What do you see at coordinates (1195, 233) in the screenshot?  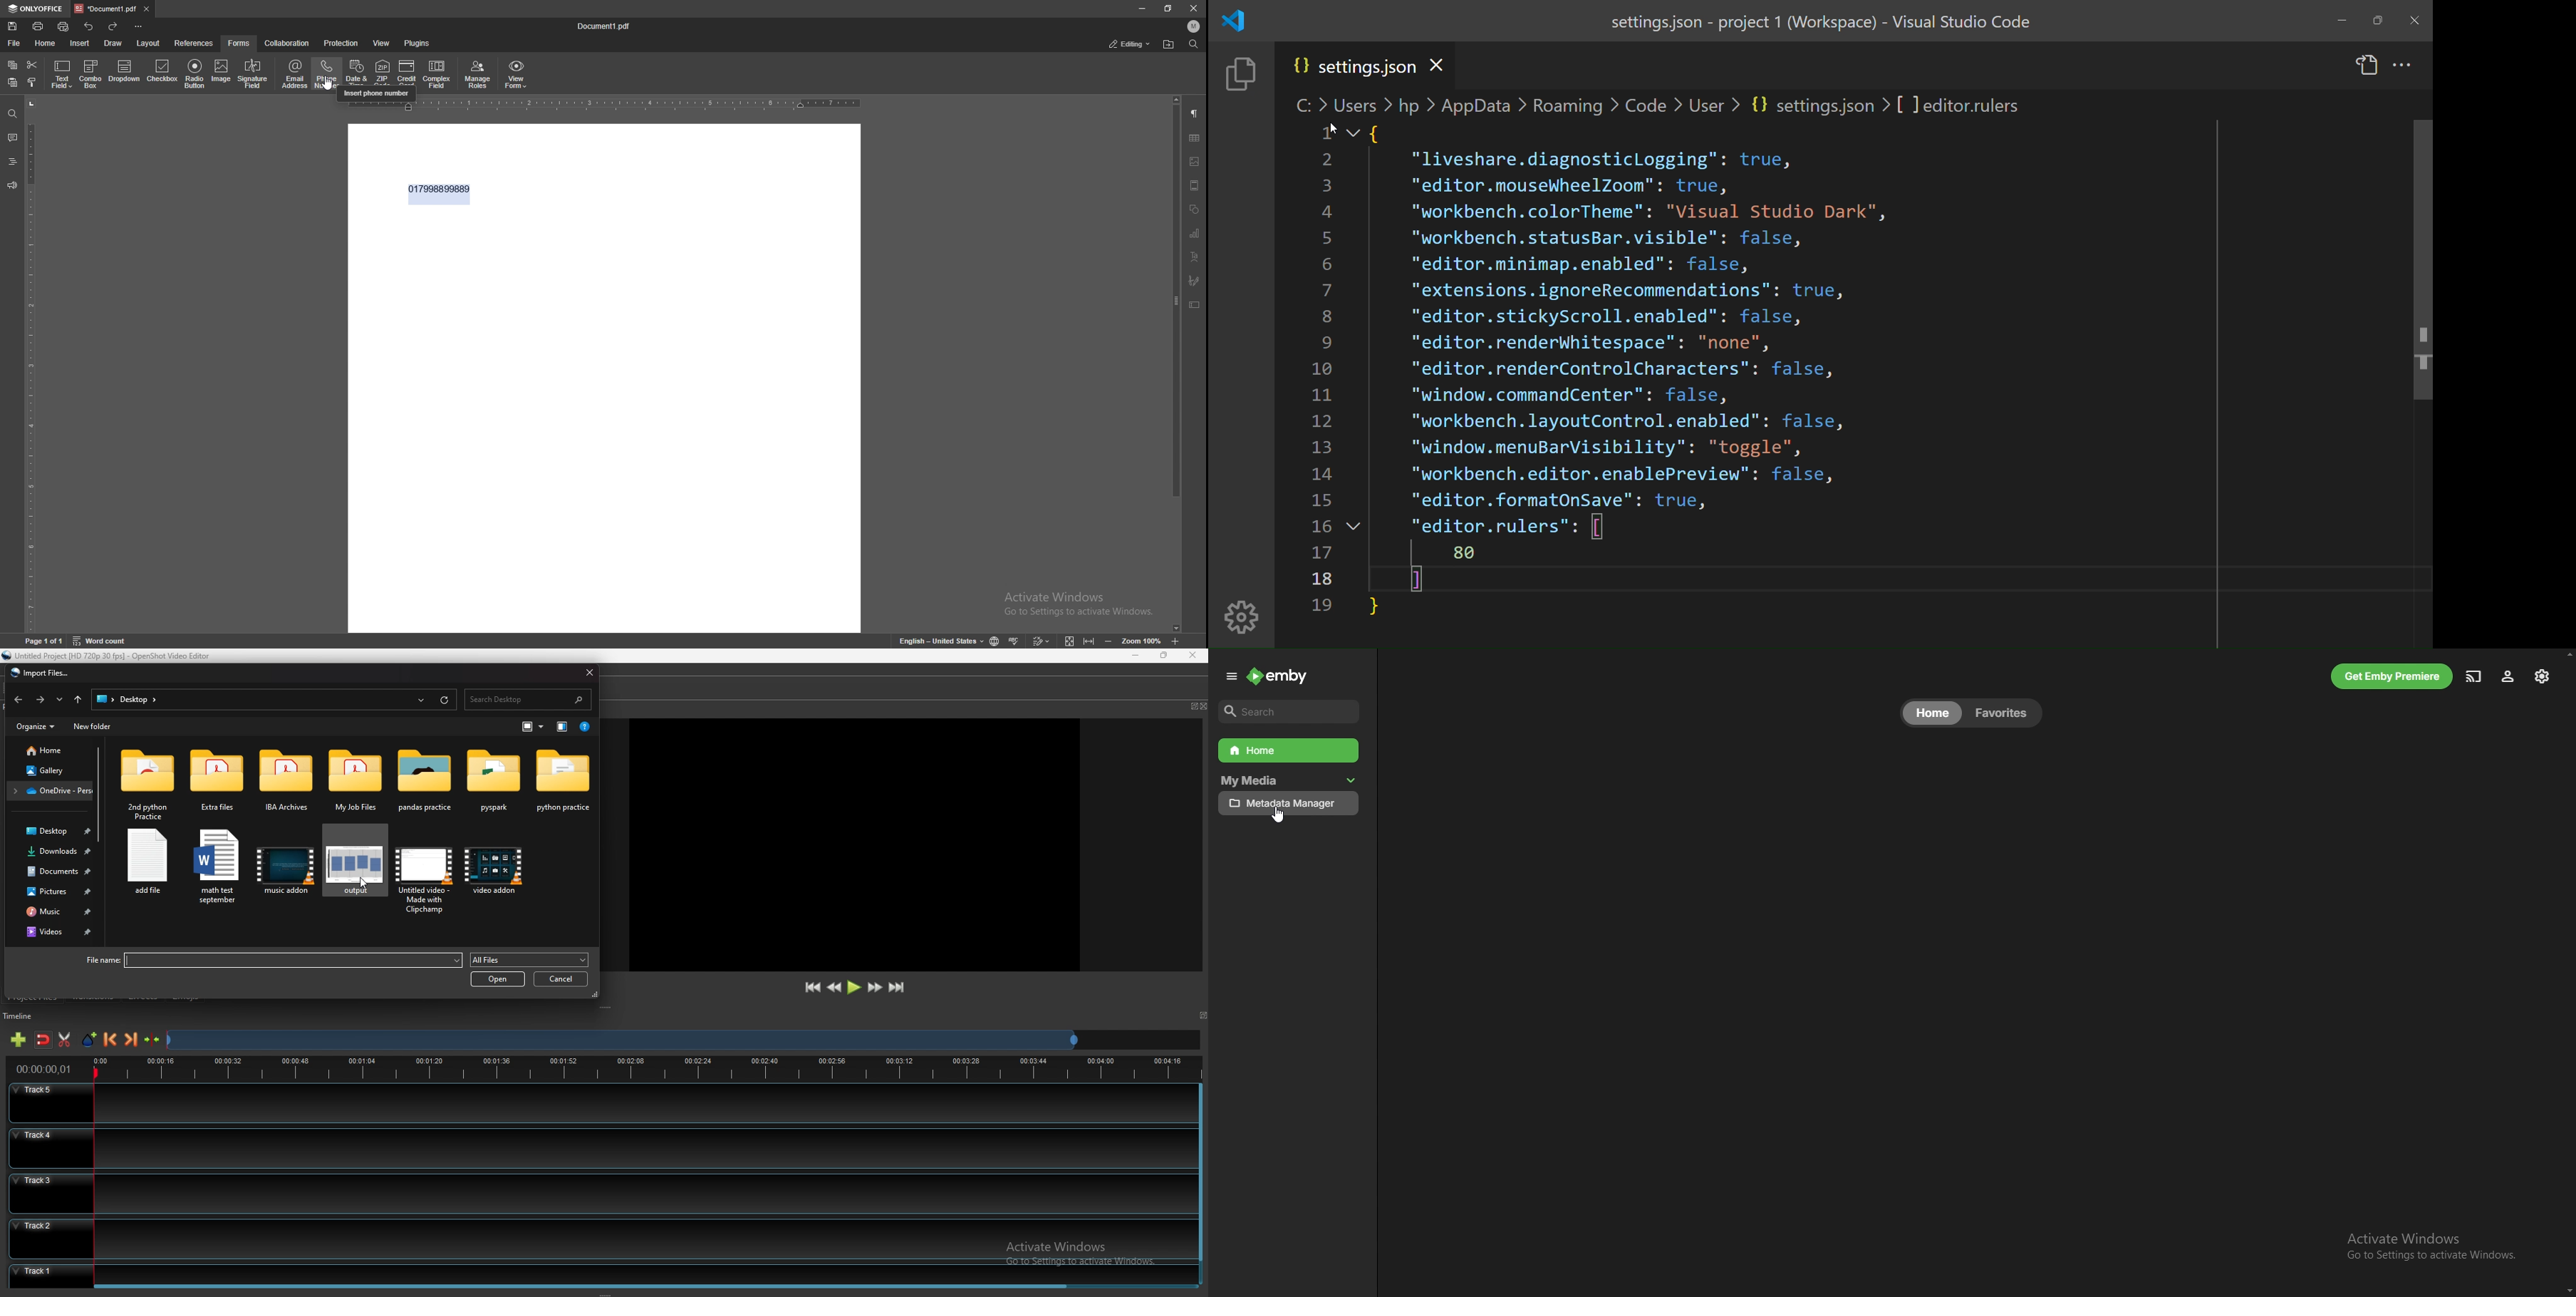 I see `chart` at bounding box center [1195, 233].